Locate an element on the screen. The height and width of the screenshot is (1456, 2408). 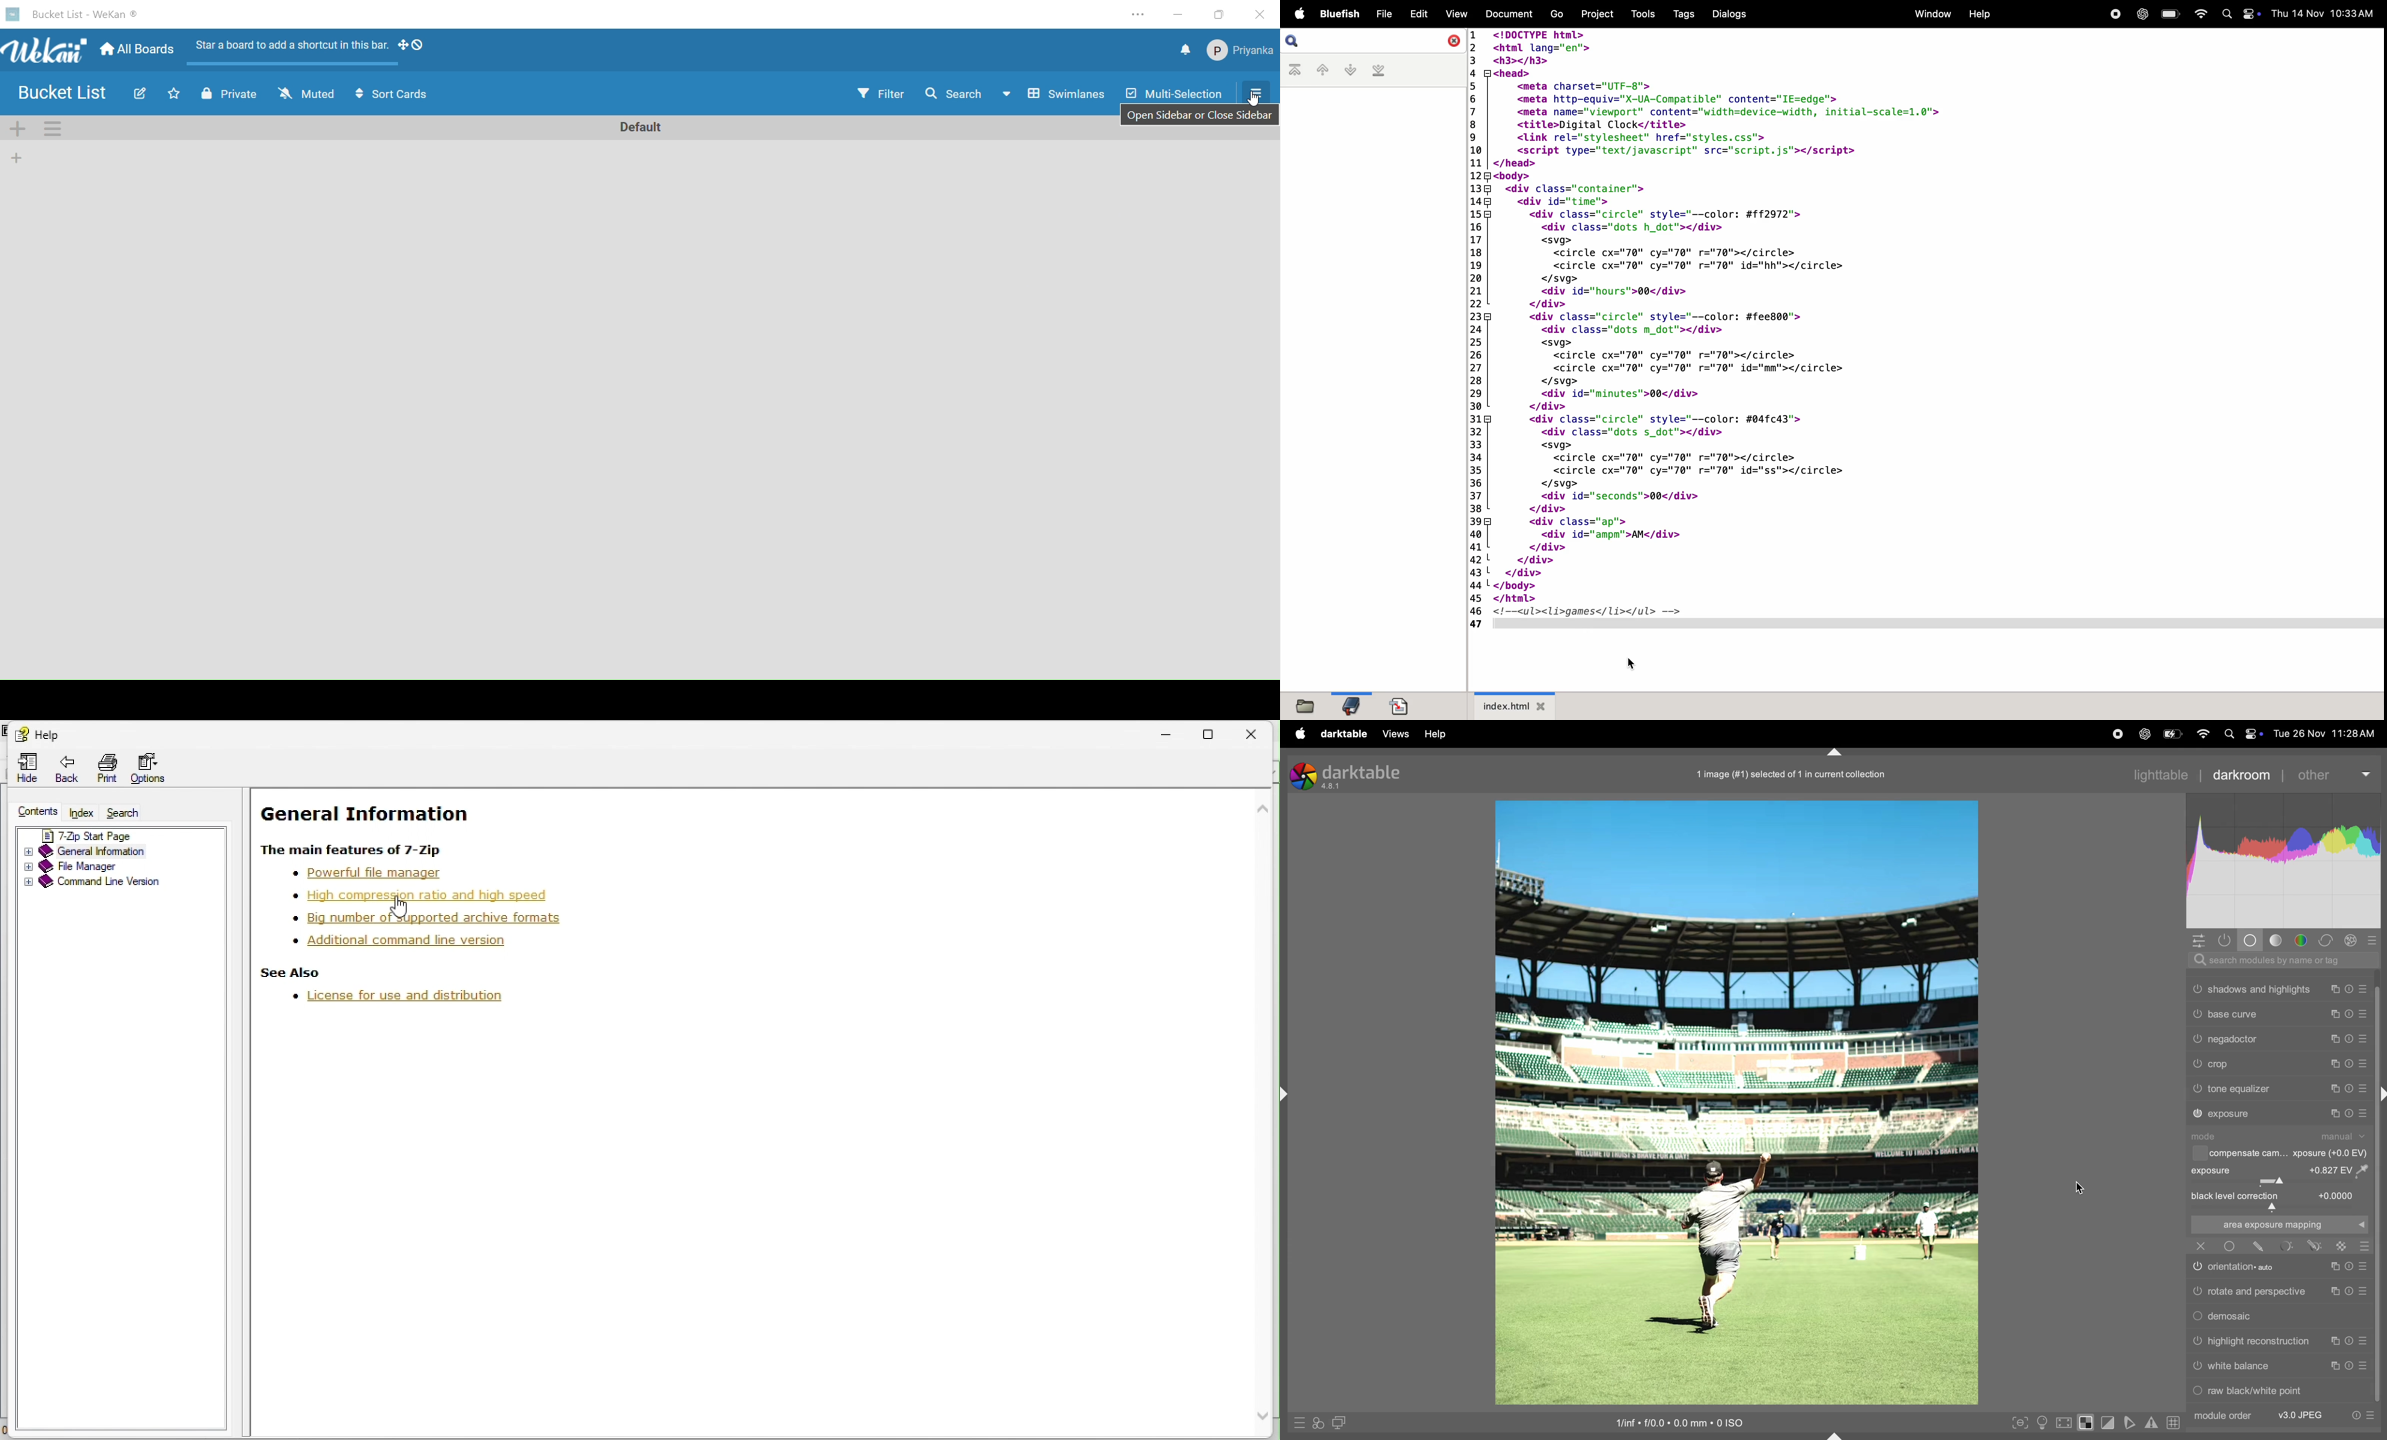
black level correcion is located at coordinates (2236, 1196).